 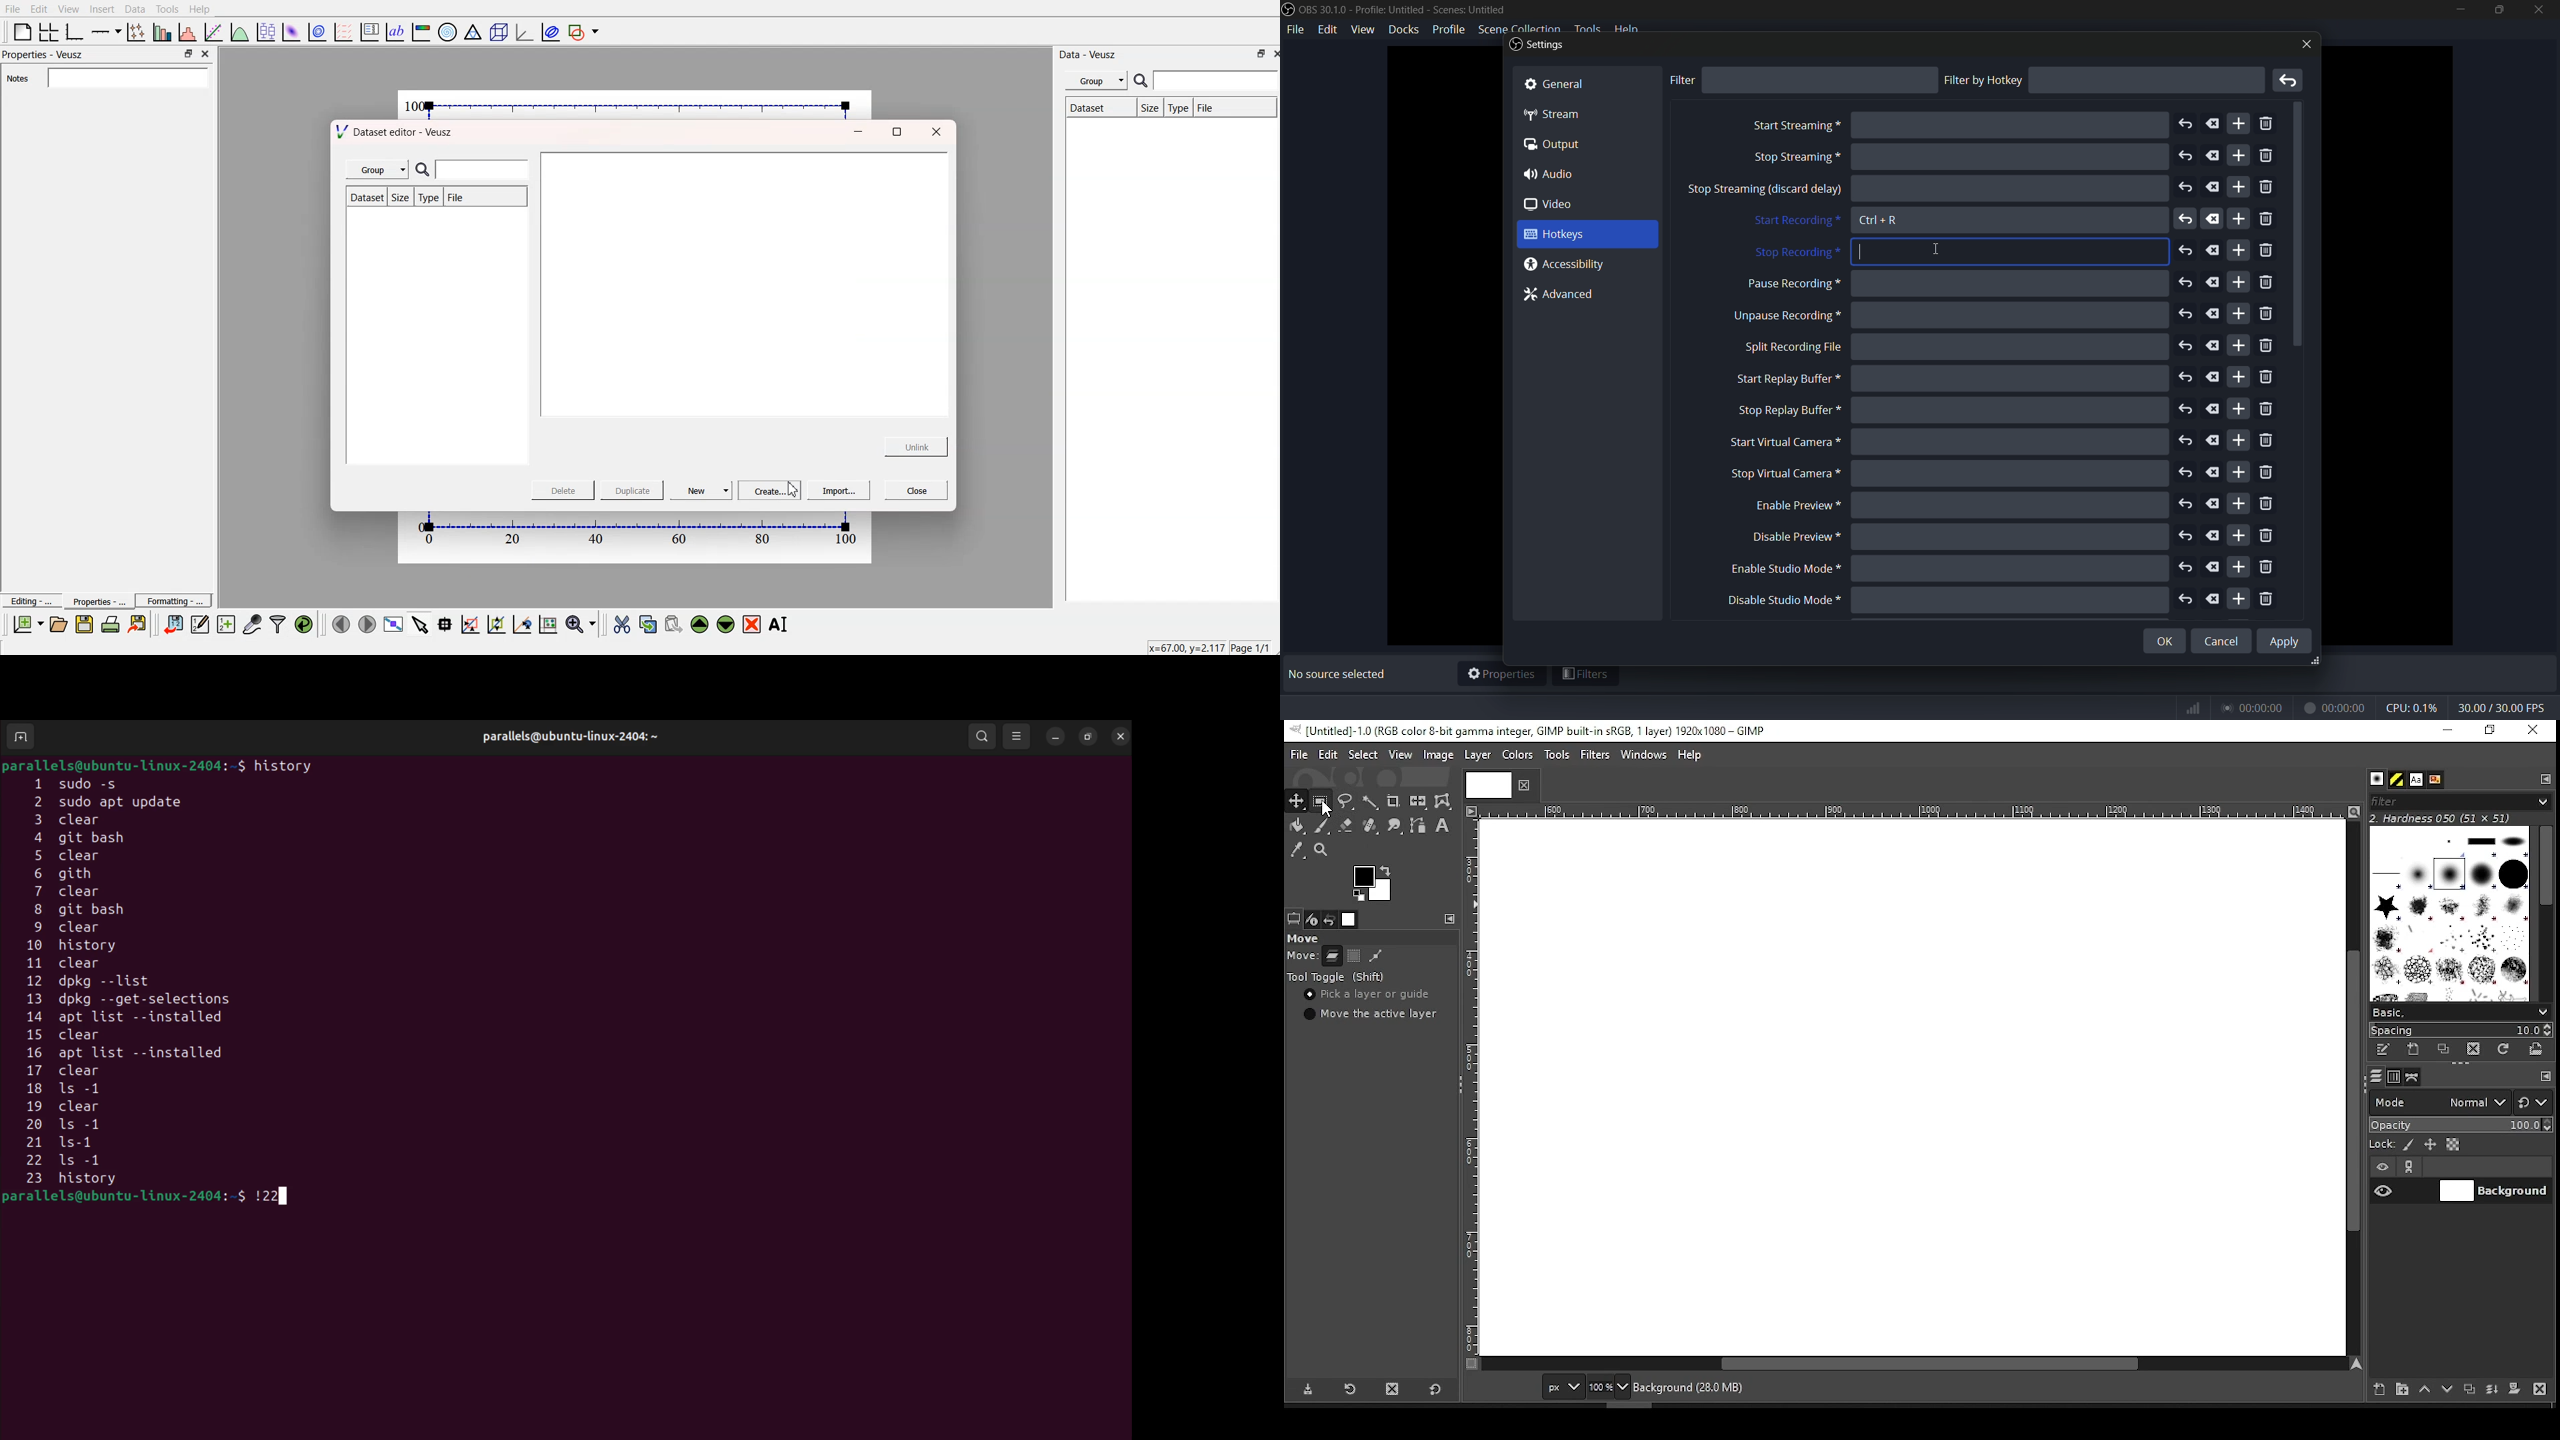 I want to click on @ Accessibility, so click(x=1570, y=265).